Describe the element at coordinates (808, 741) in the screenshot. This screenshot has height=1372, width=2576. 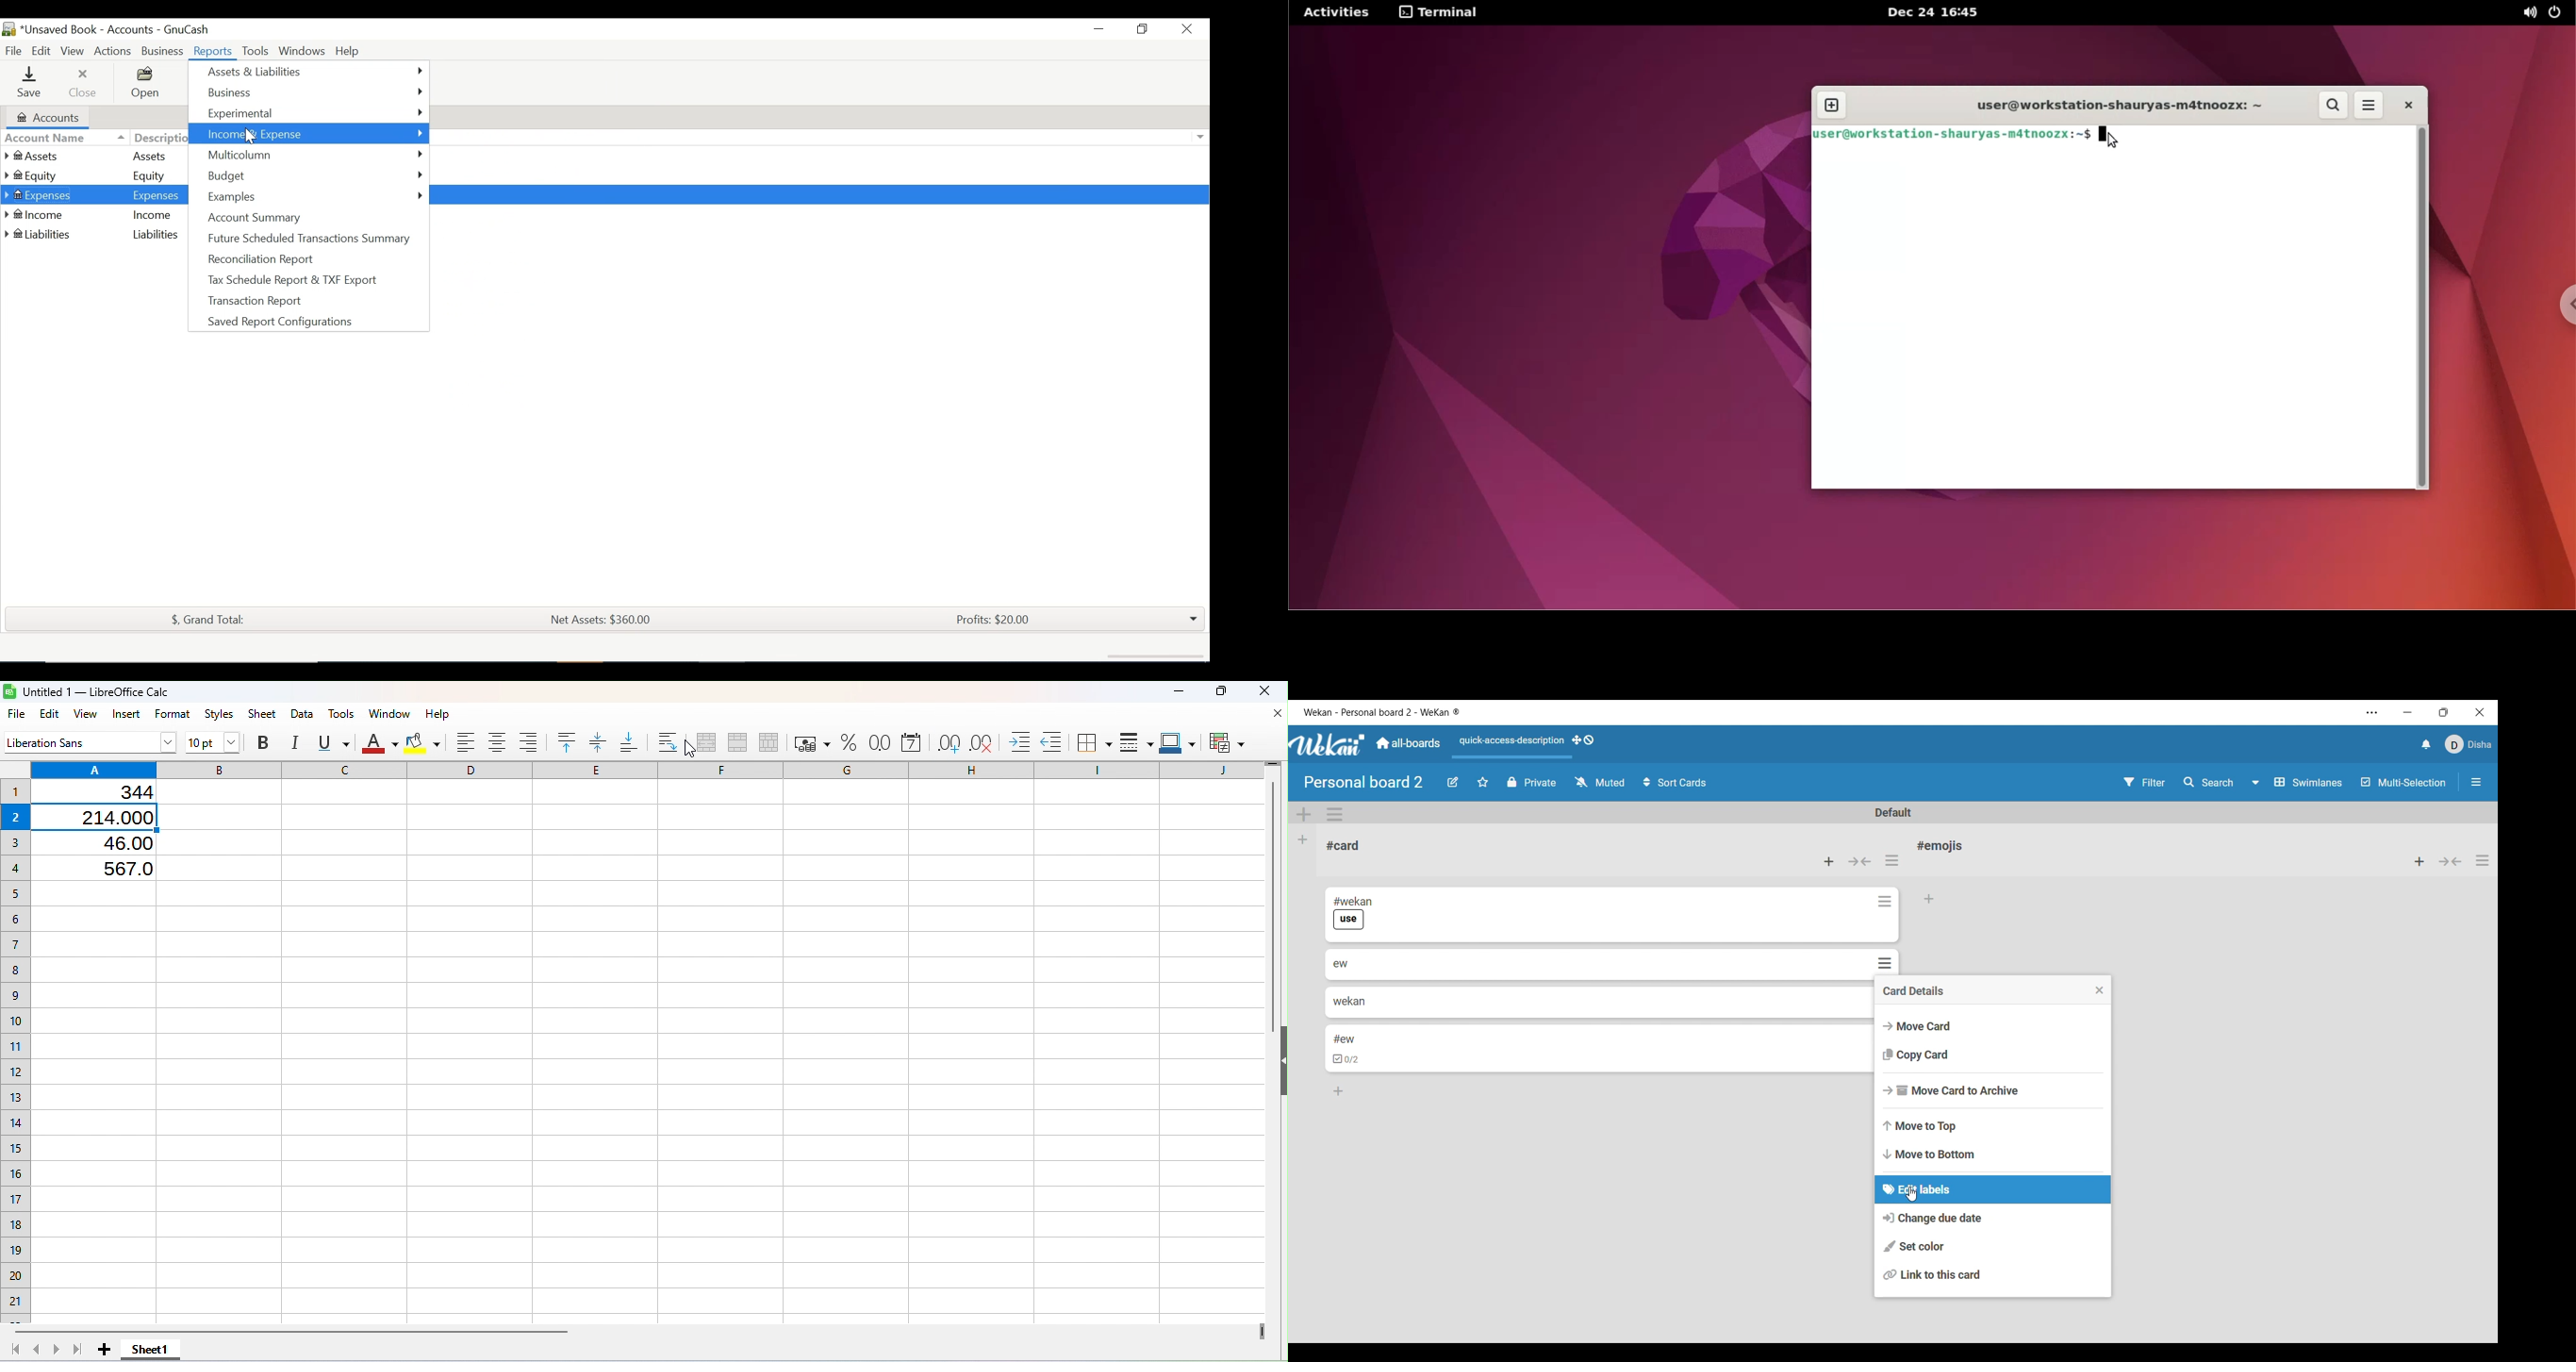
I see `Format as currency` at that location.